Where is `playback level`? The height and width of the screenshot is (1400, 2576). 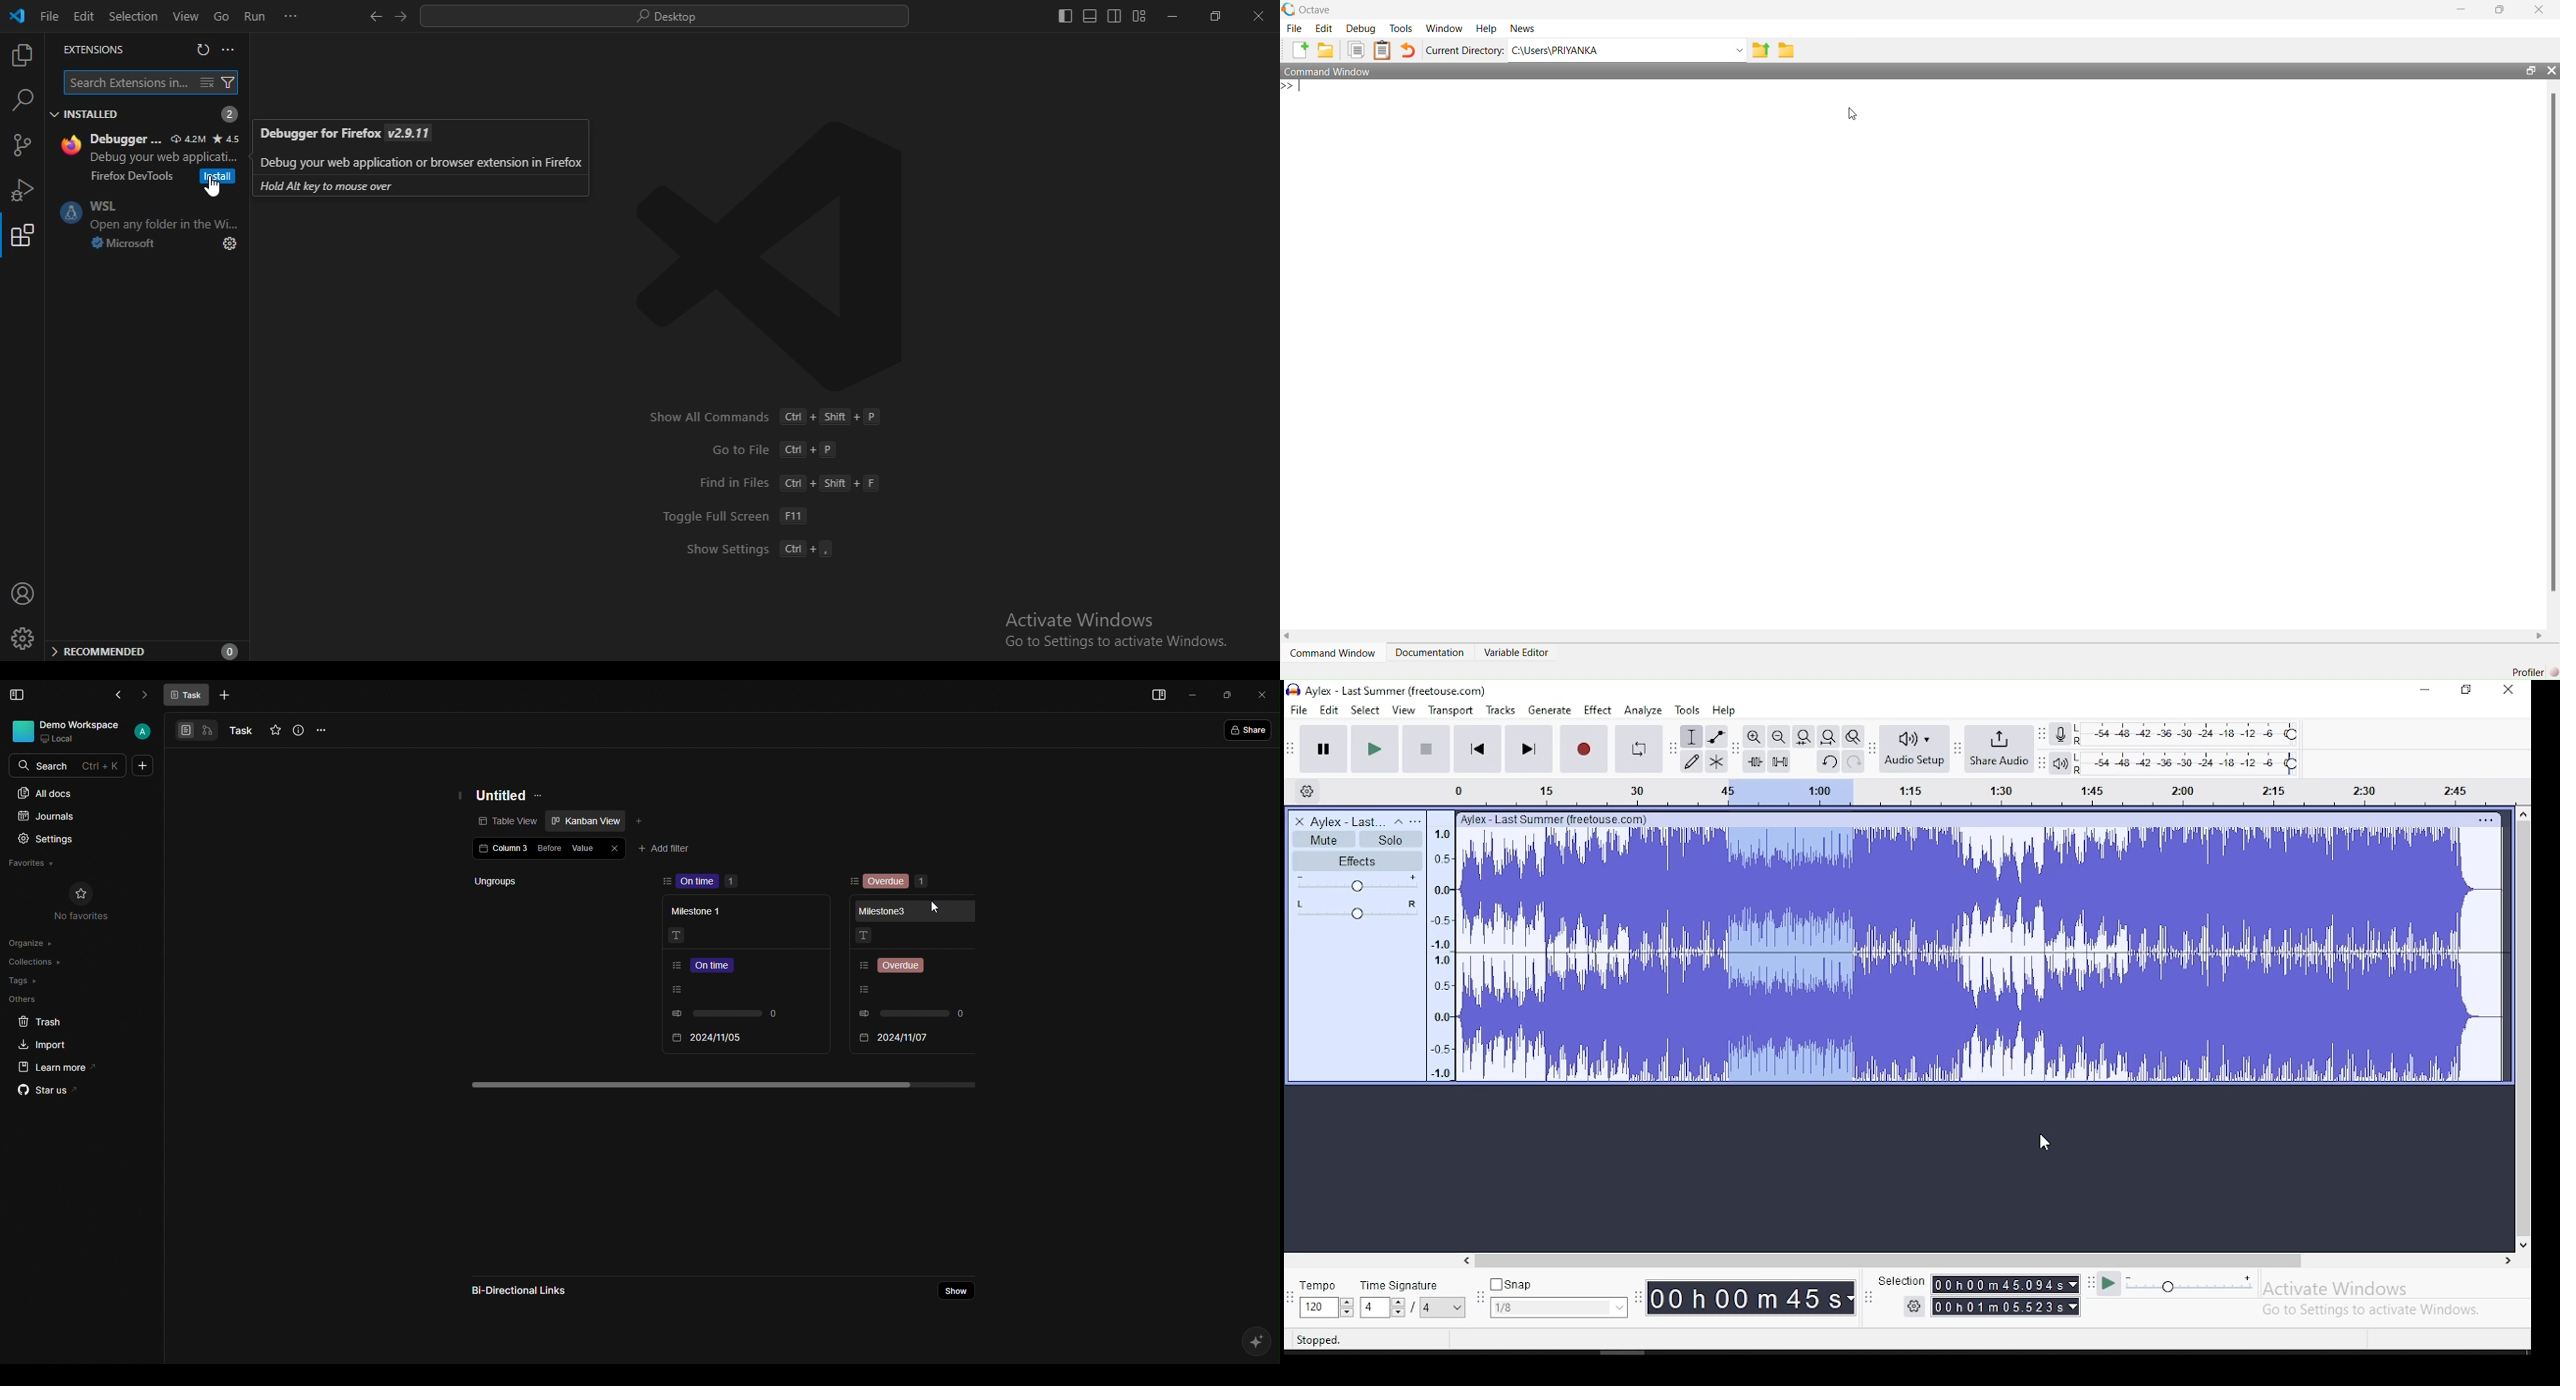 playback level is located at coordinates (2196, 763).